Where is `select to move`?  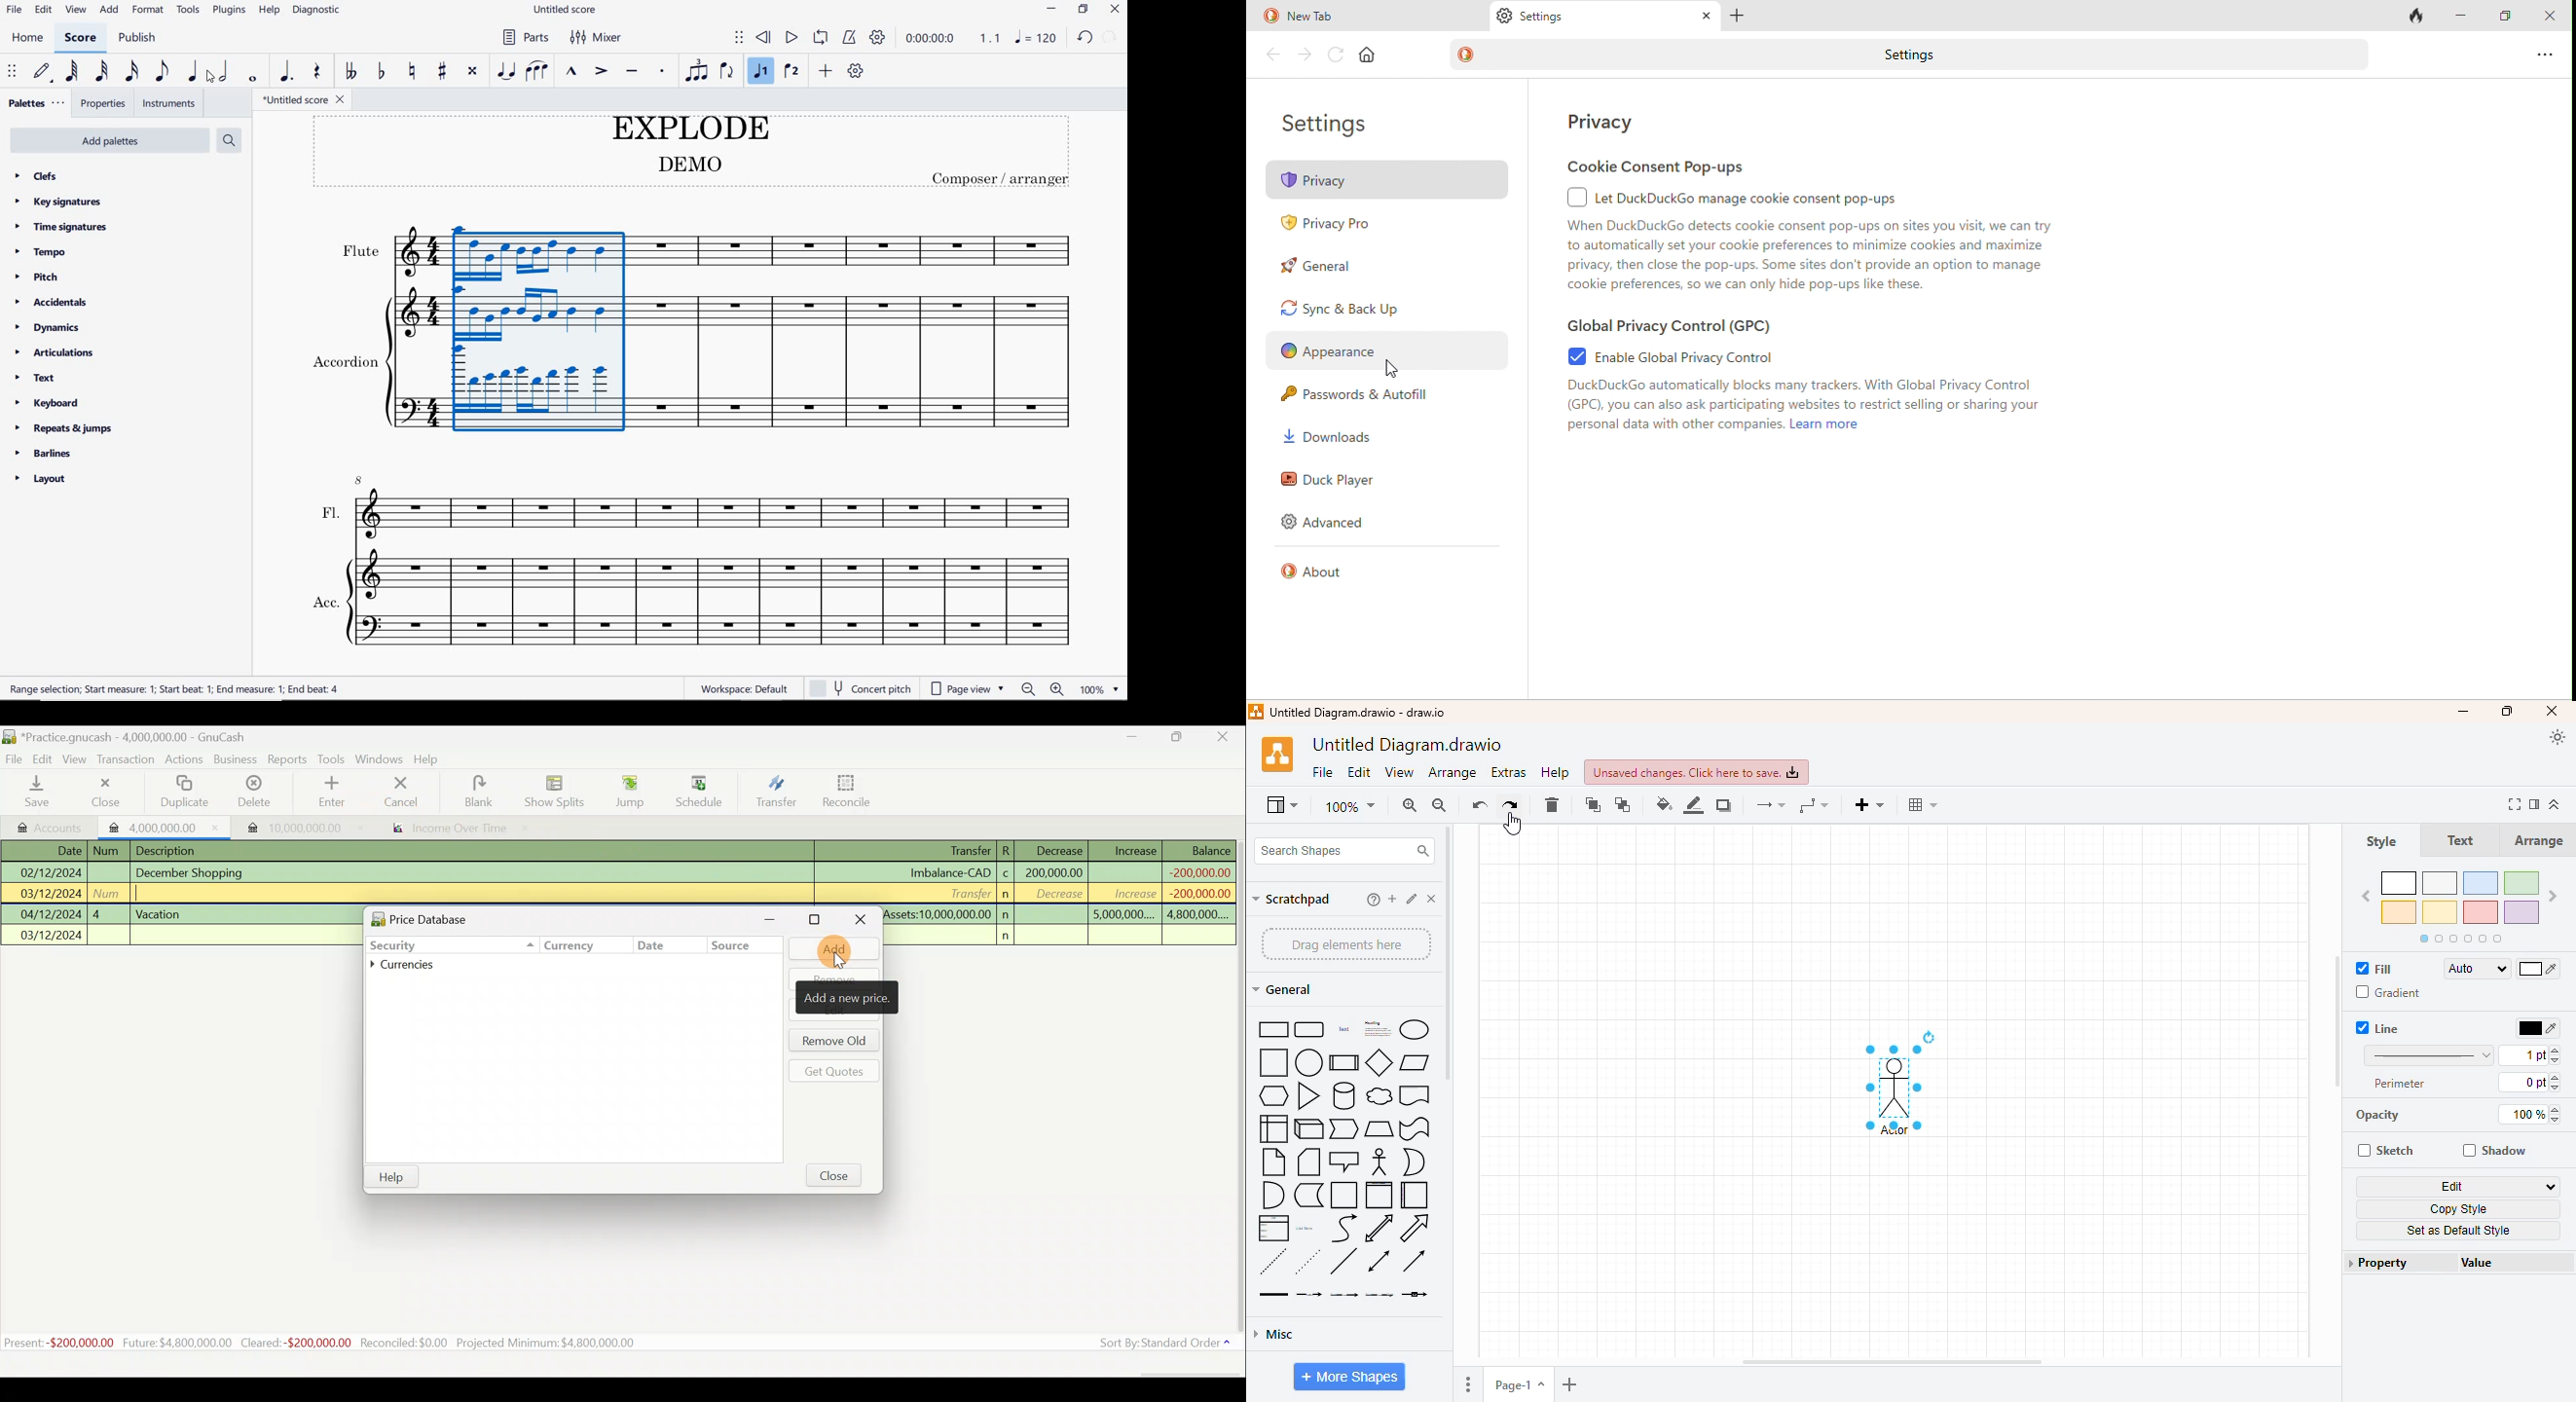 select to move is located at coordinates (11, 73).